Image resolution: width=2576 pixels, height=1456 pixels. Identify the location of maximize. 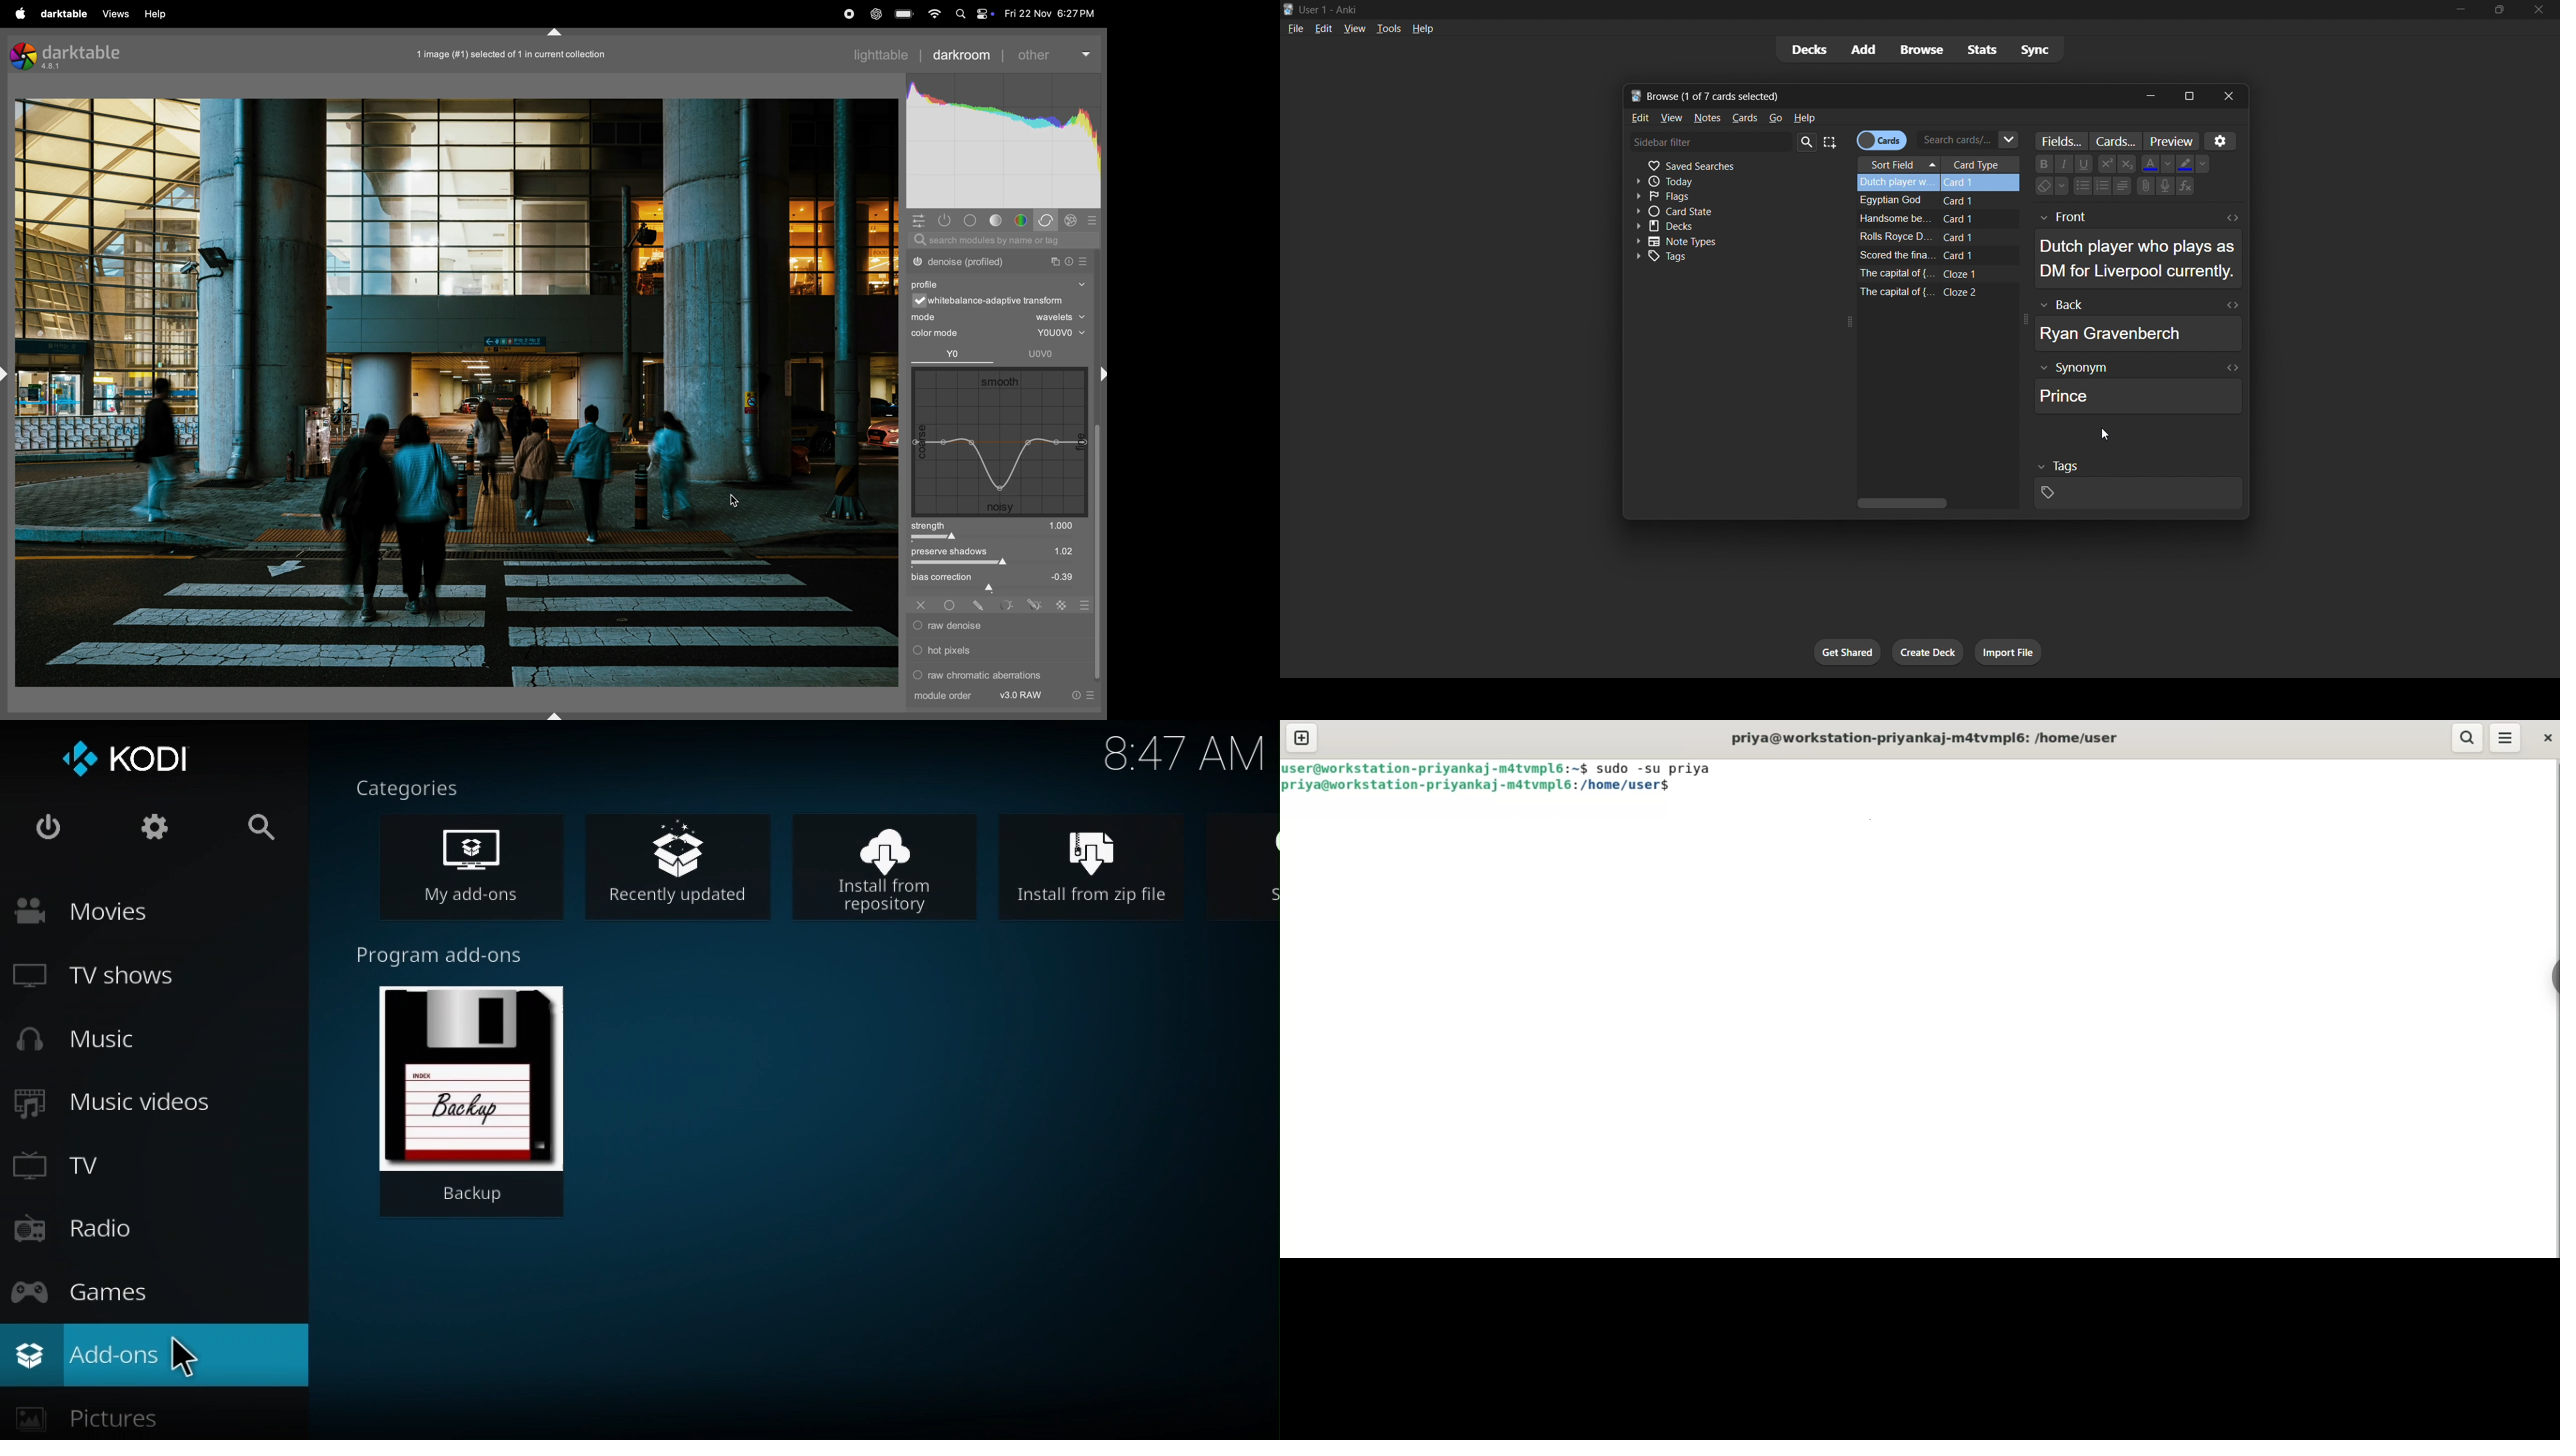
(2189, 97).